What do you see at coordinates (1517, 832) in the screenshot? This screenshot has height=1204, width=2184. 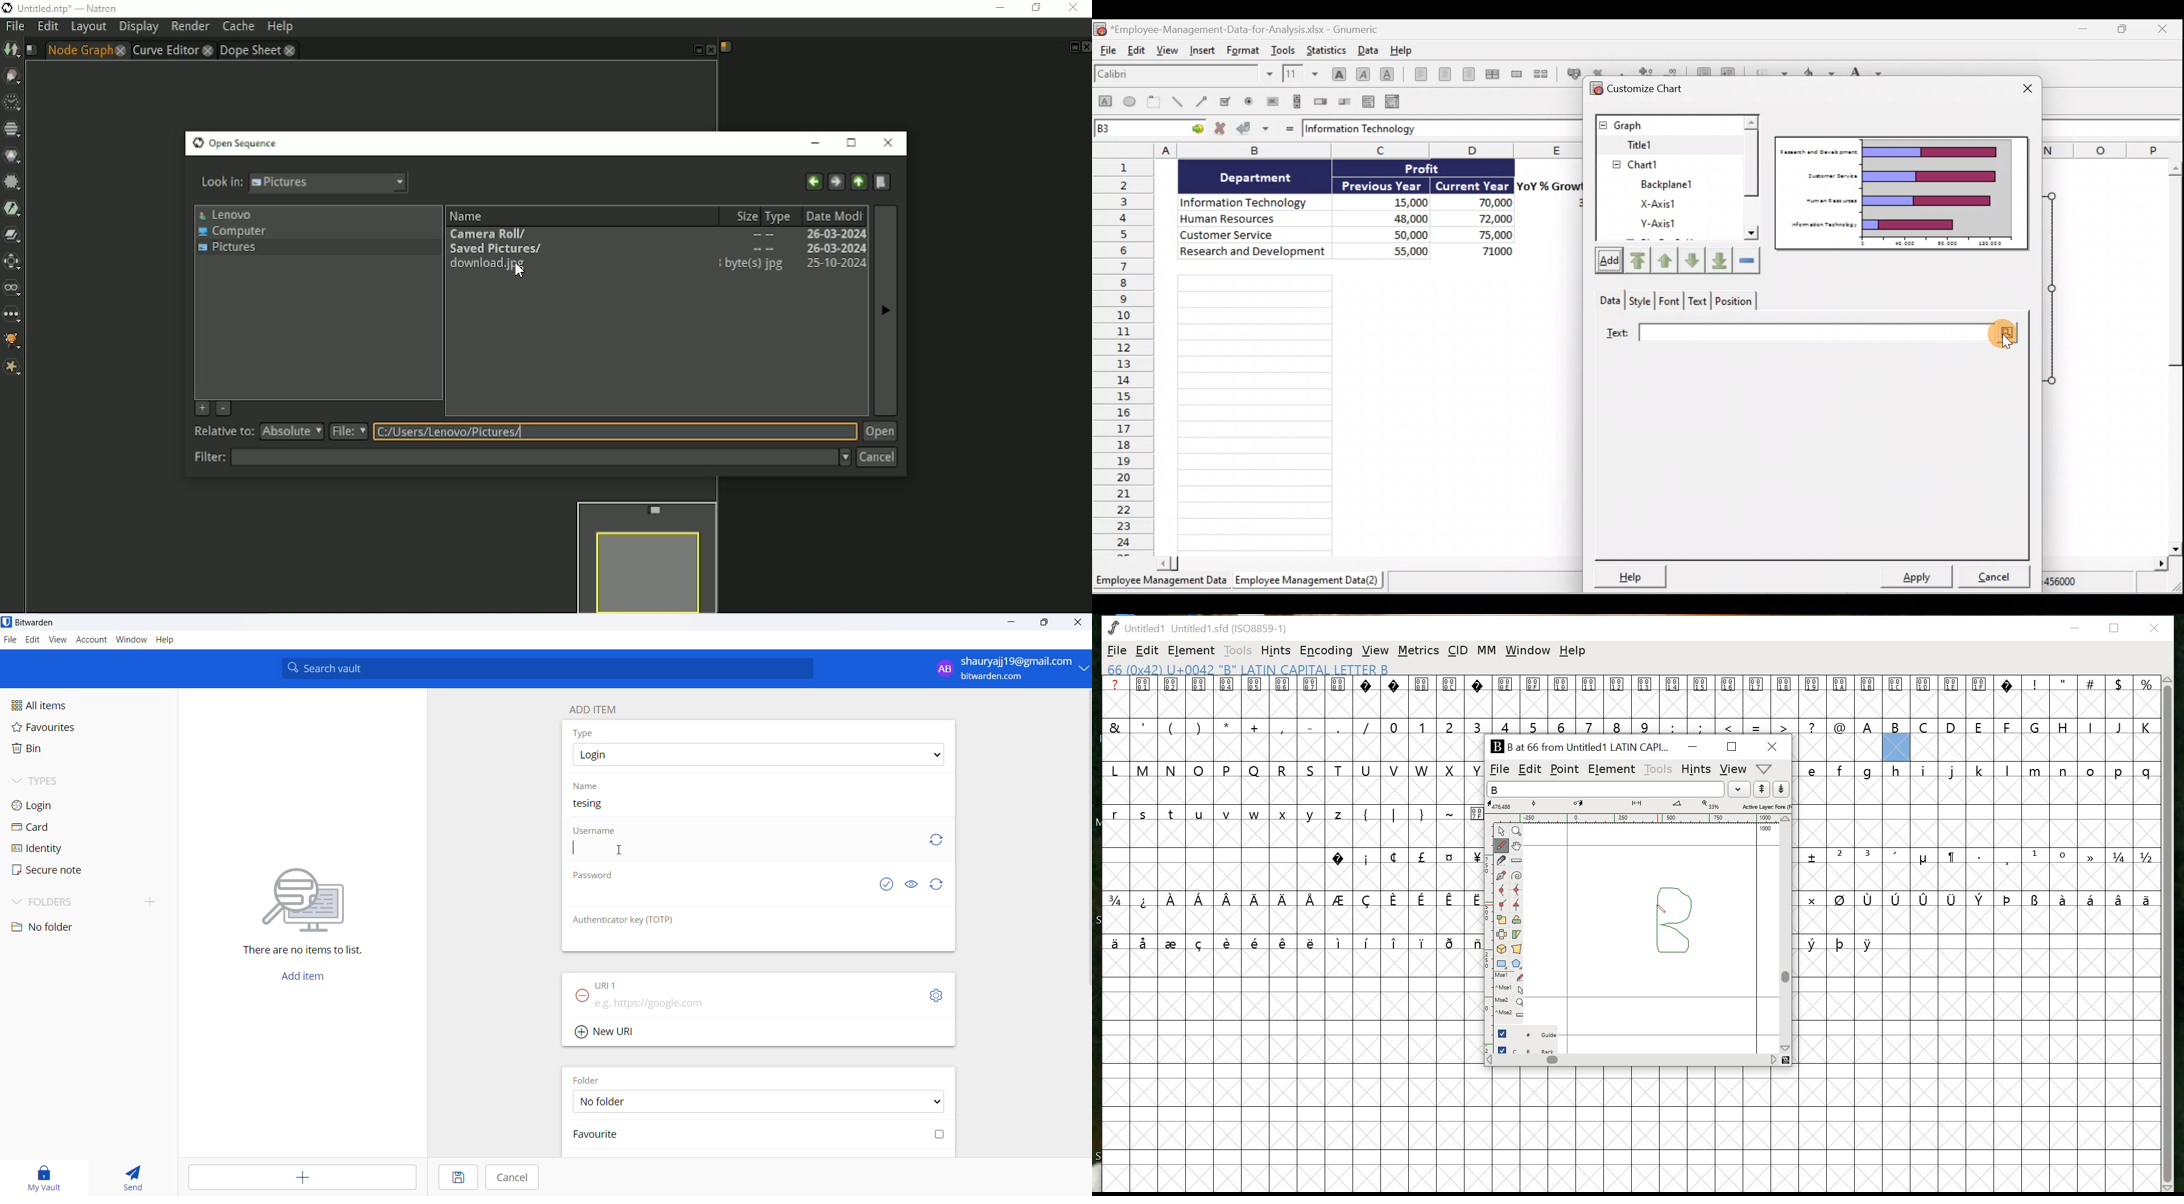 I see `Zoom` at bounding box center [1517, 832].